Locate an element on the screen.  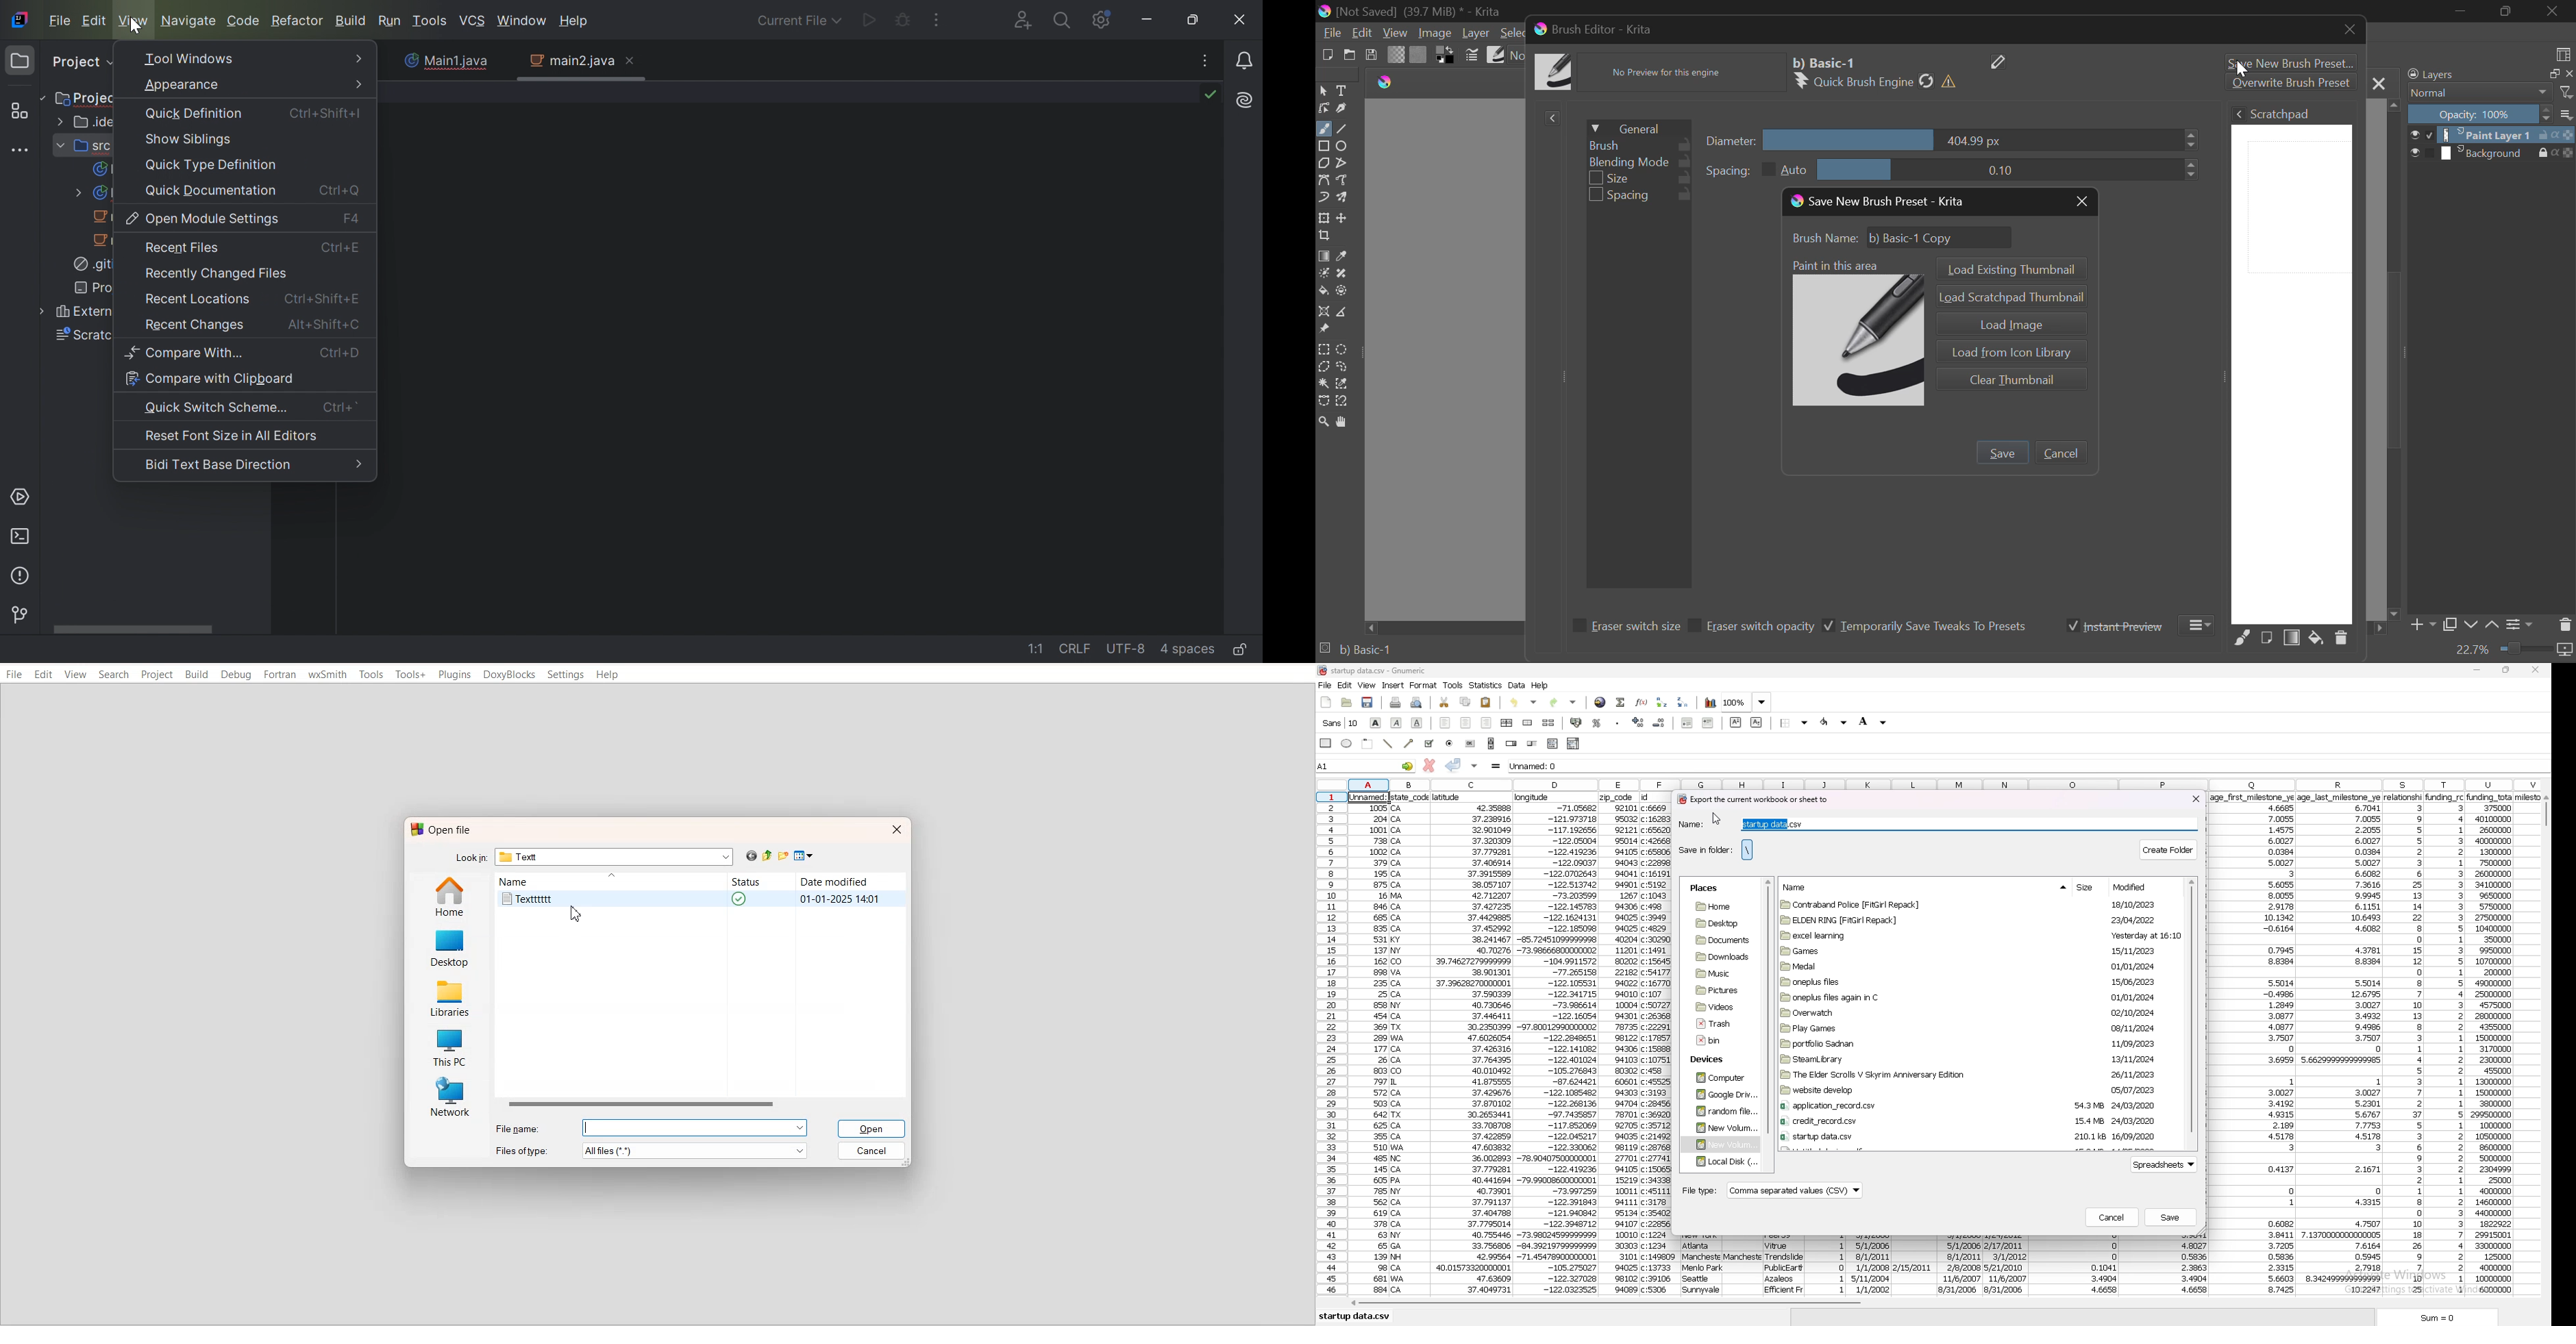
daat is located at coordinates (2501, 1043).